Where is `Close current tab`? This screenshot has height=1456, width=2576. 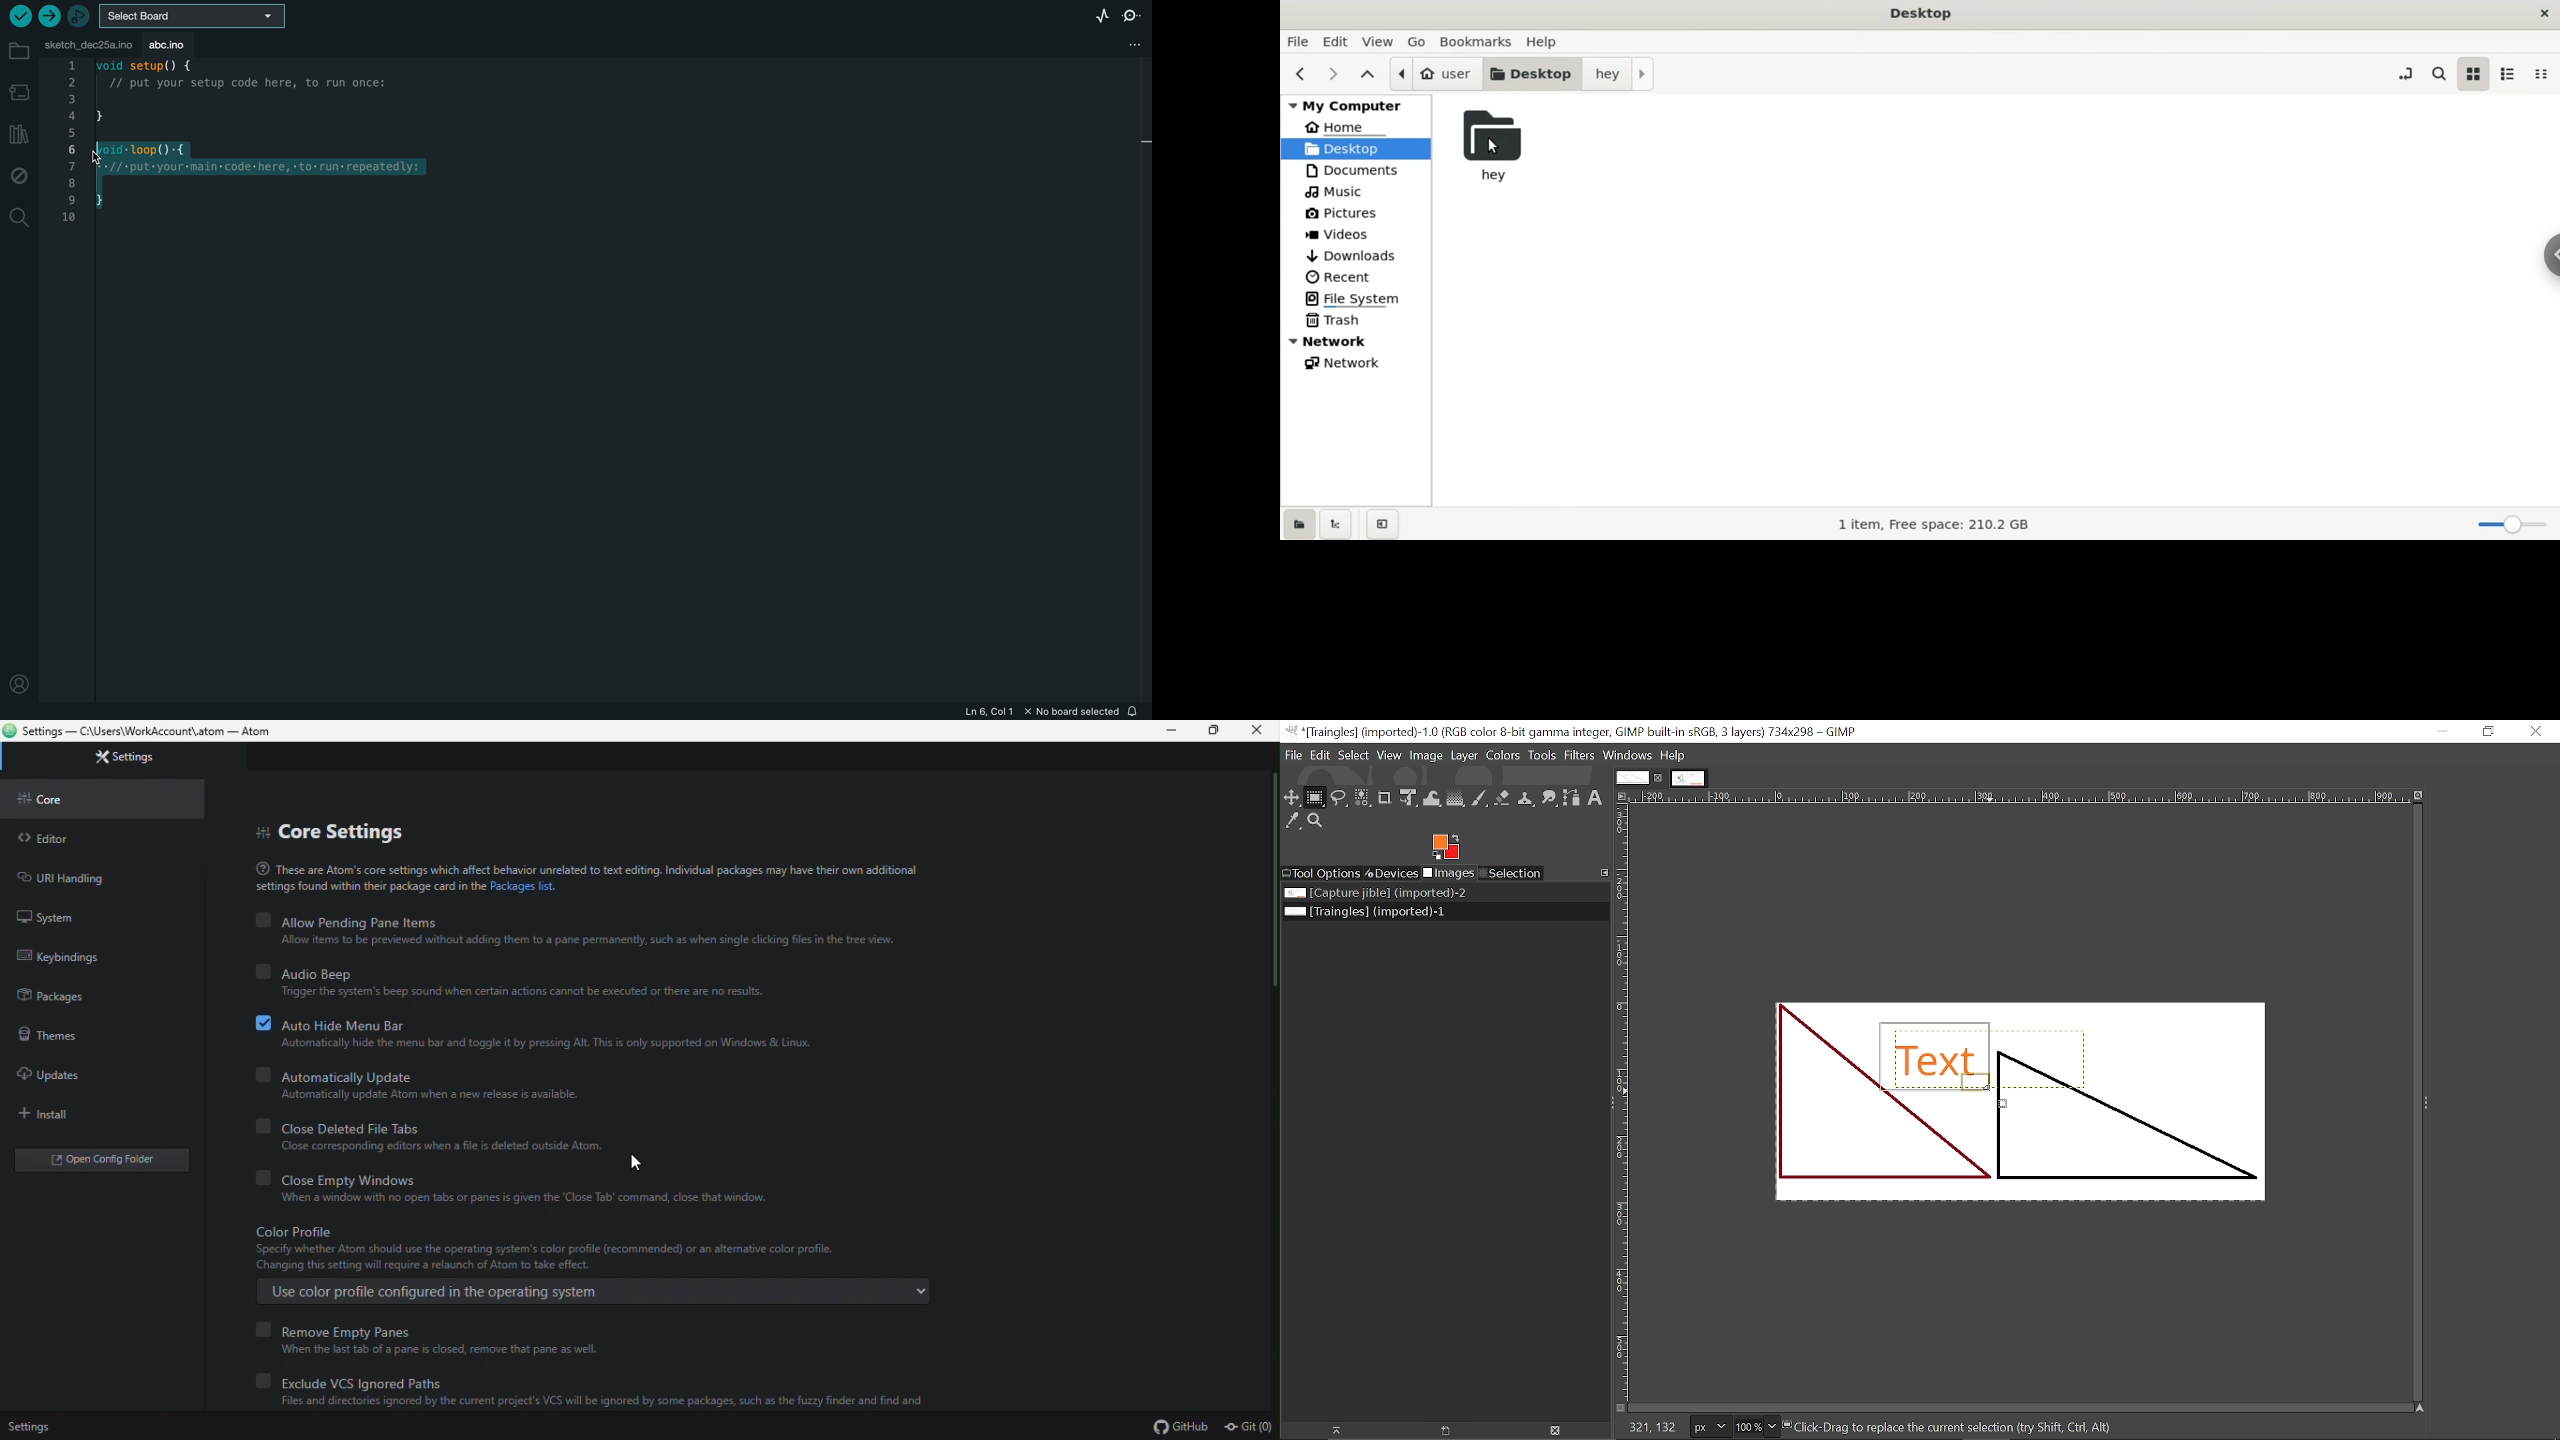 Close current tab is located at coordinates (1659, 777).